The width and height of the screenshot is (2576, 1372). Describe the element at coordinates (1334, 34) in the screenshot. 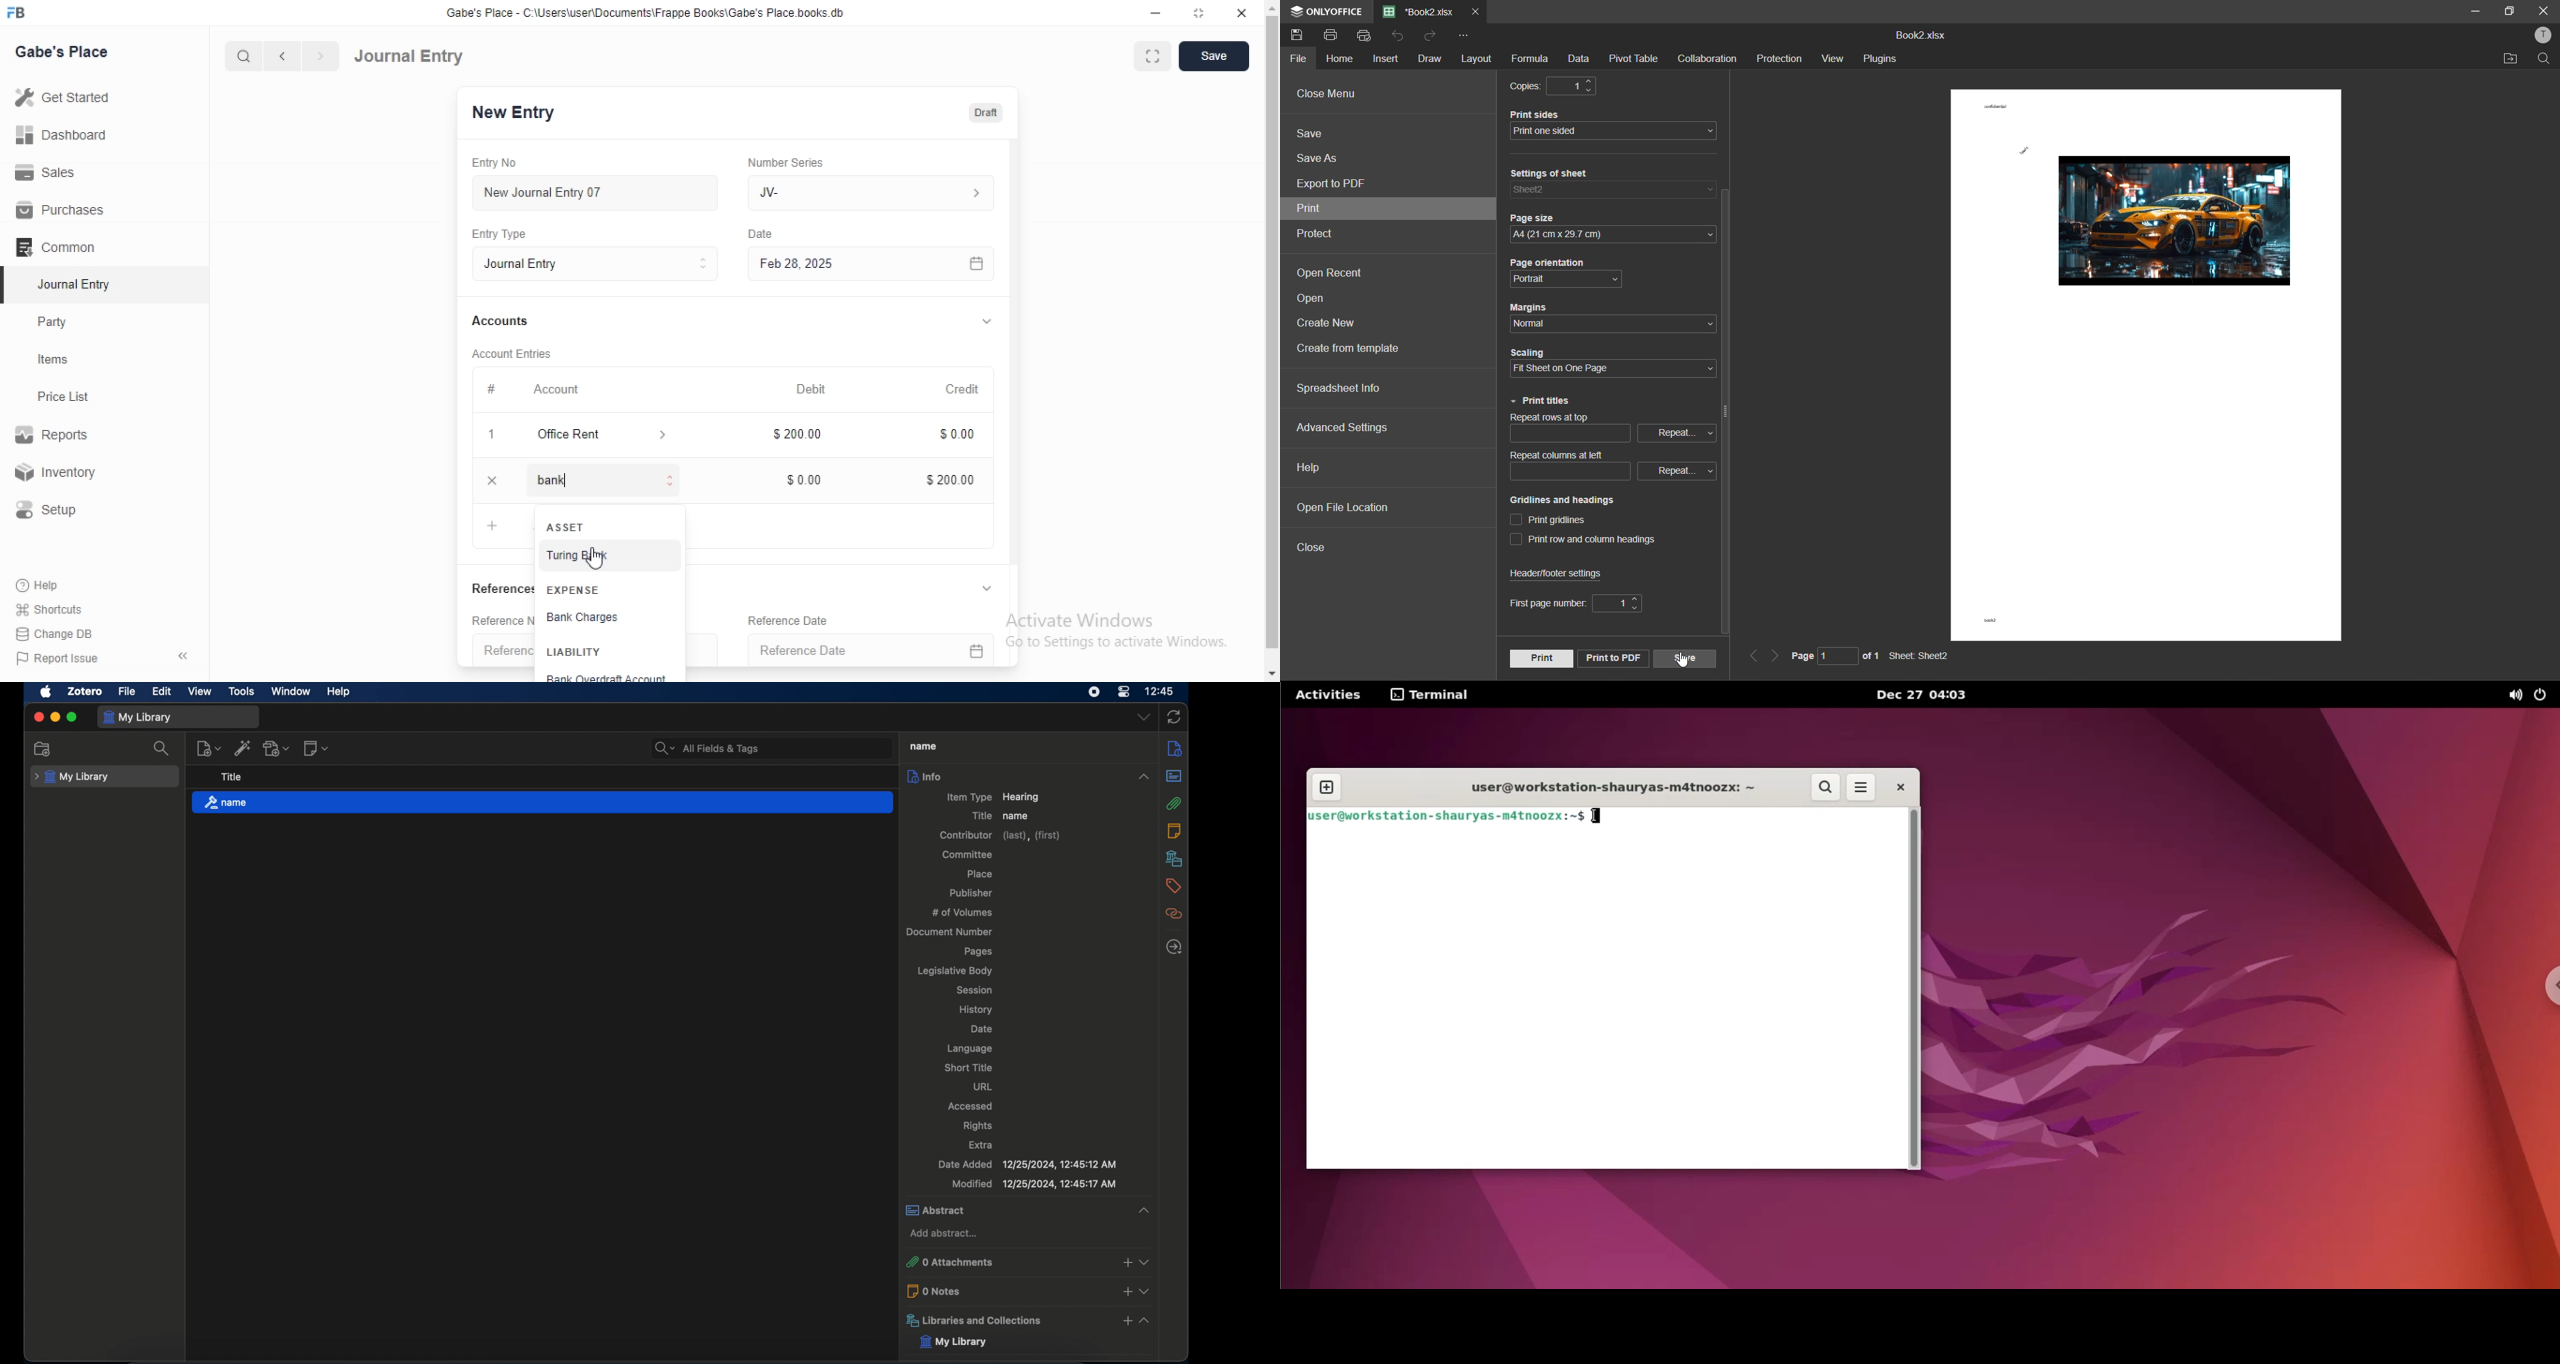

I see `print` at that location.